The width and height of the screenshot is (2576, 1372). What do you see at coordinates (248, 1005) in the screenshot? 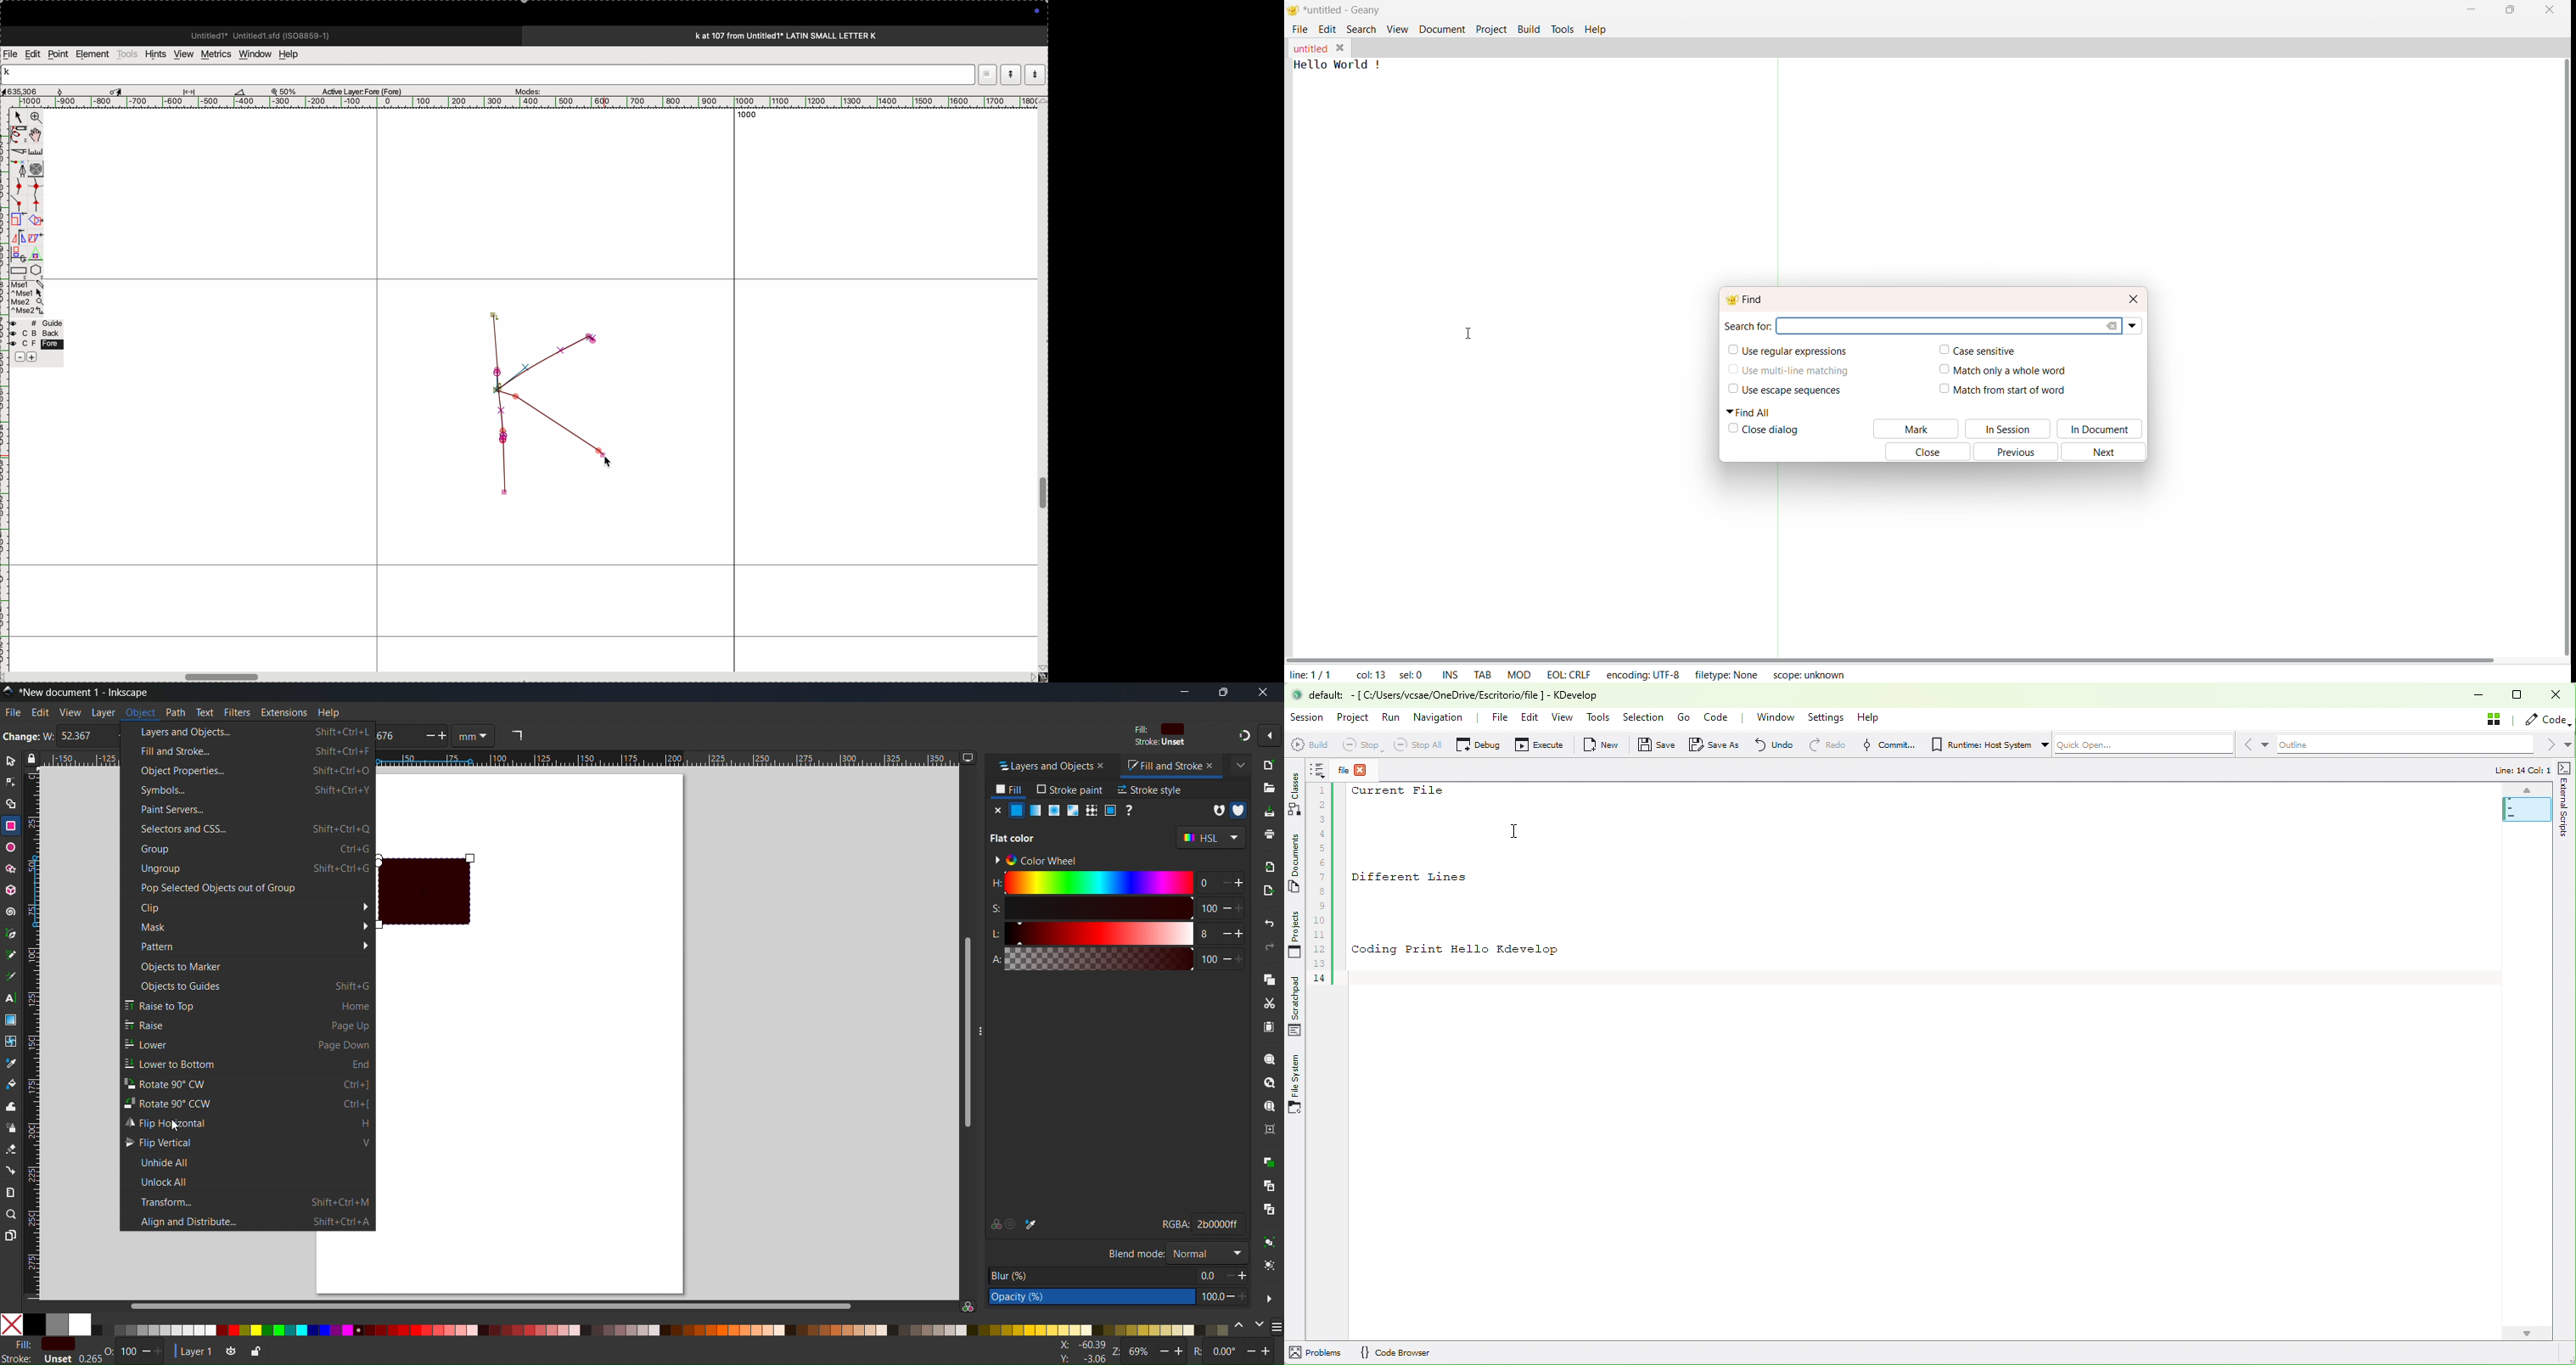
I see `Raise to TOP` at bounding box center [248, 1005].